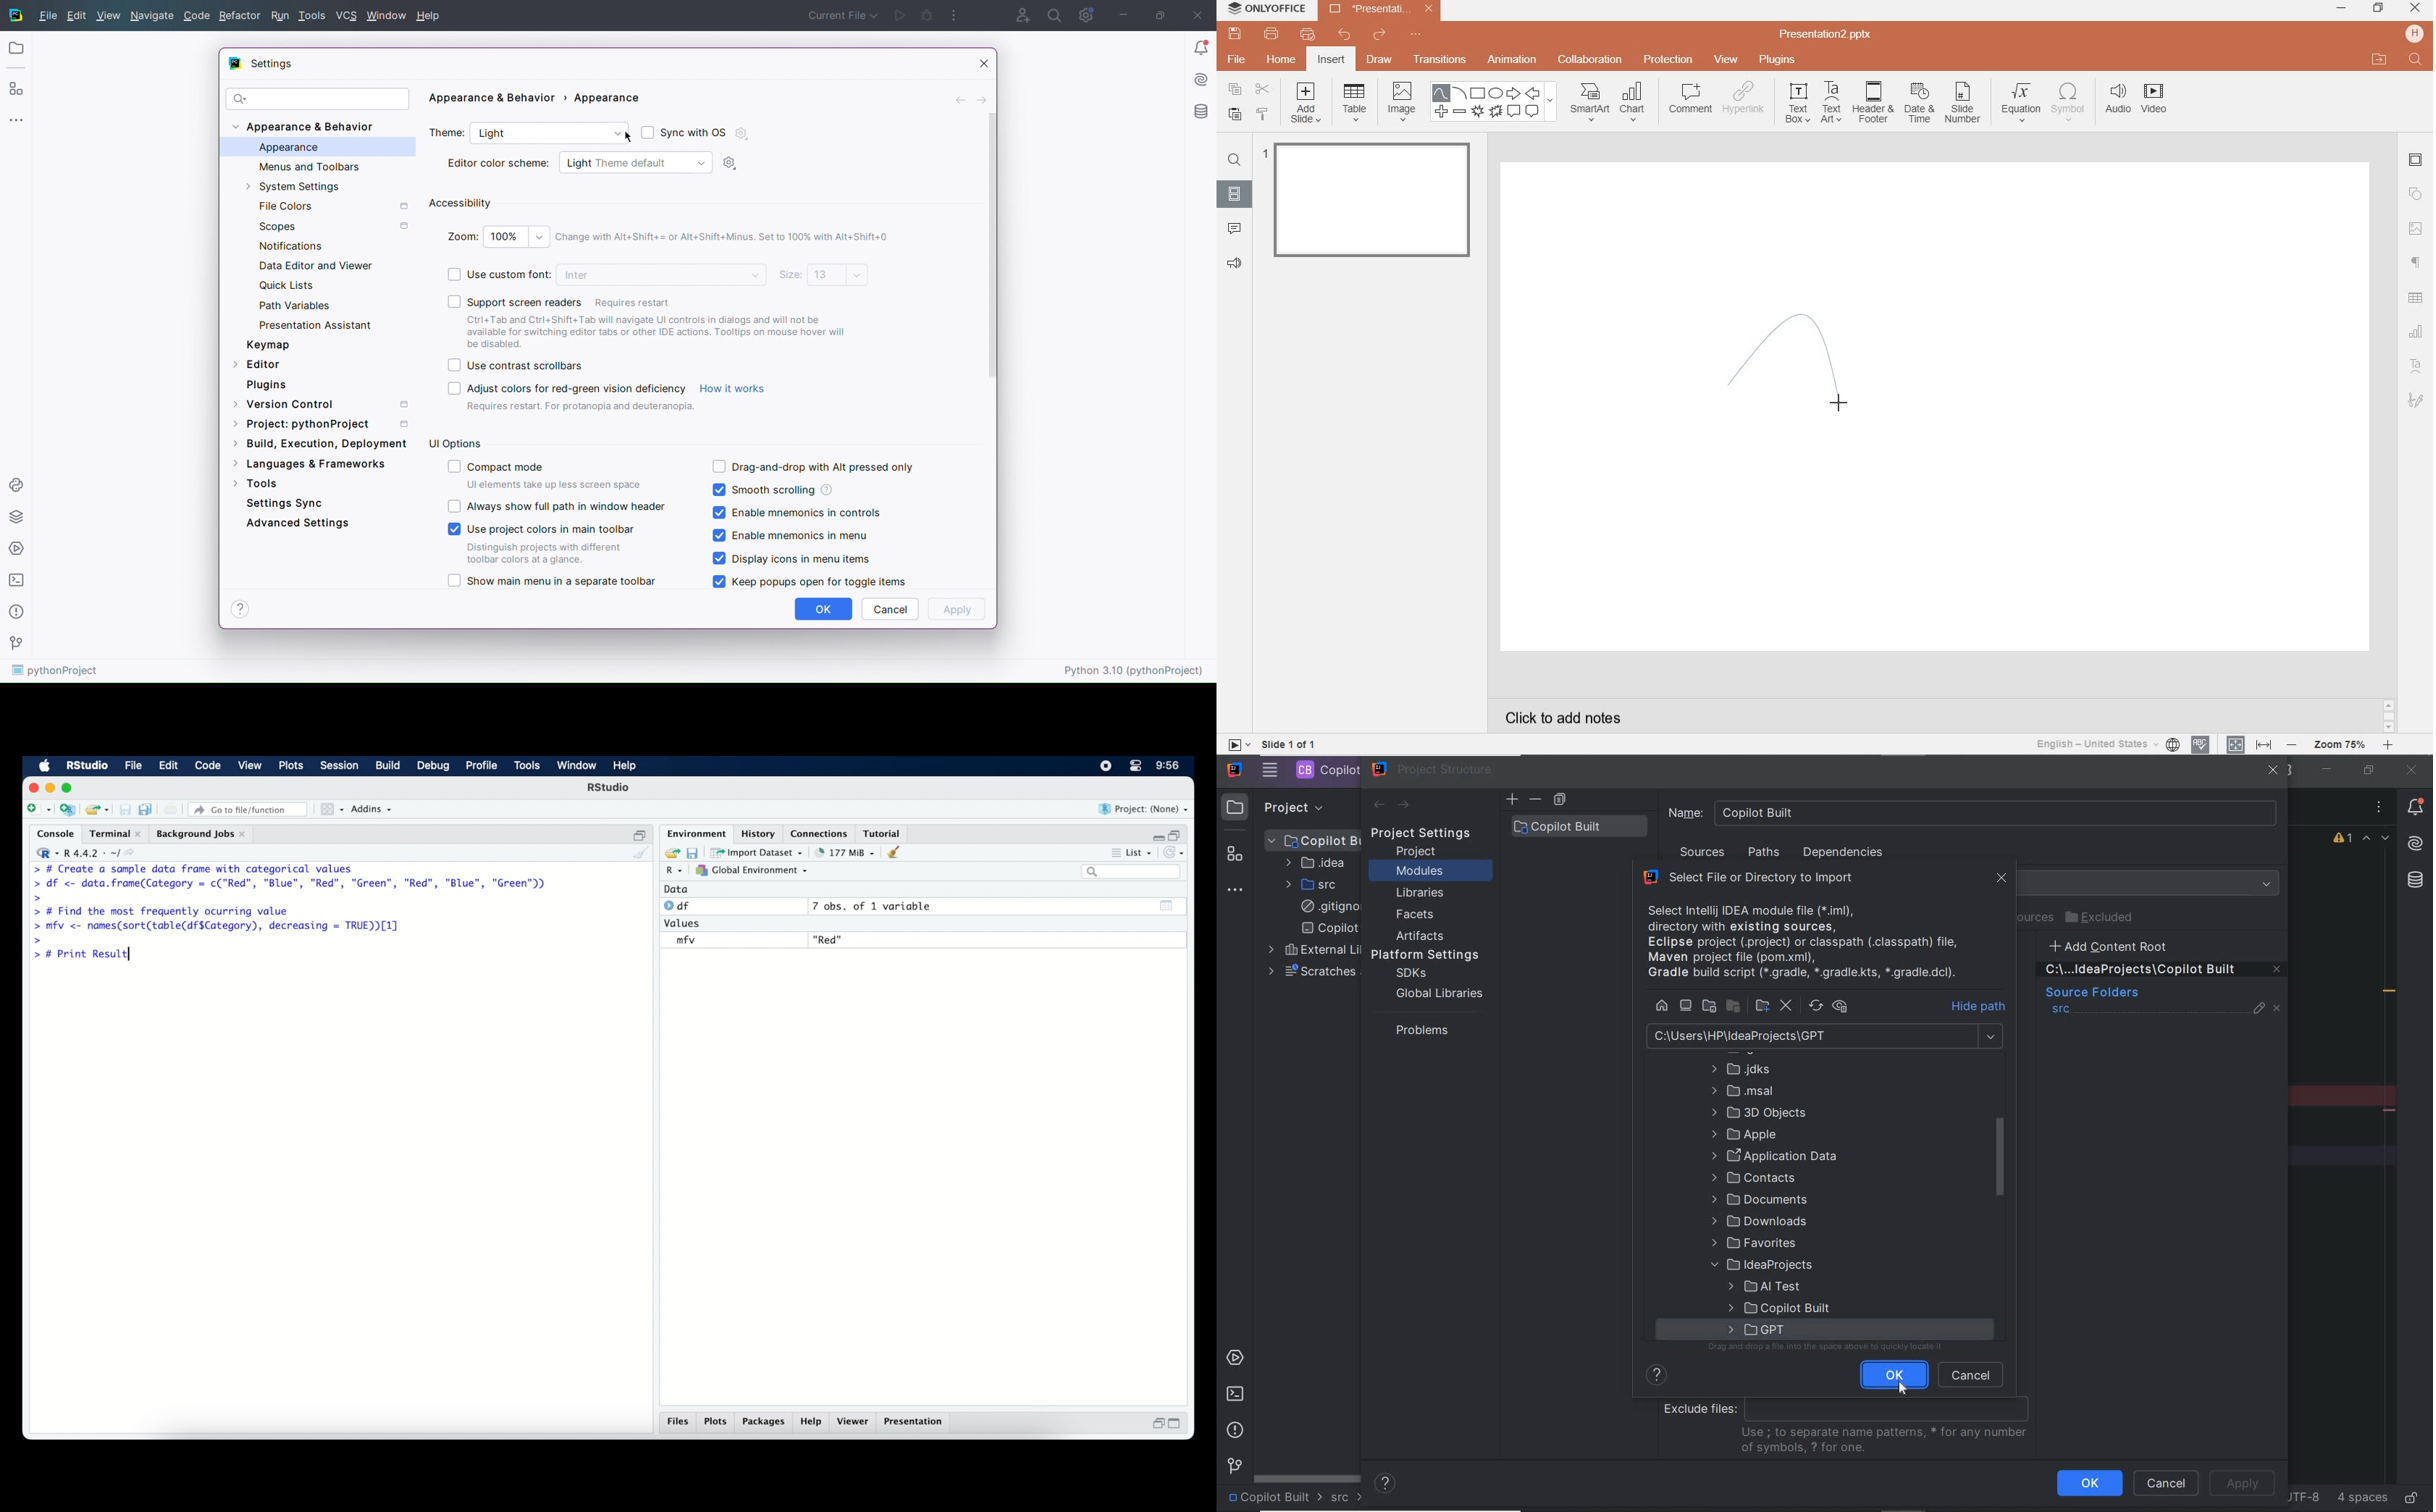 Image resolution: width=2436 pixels, height=1512 pixels. Describe the element at coordinates (2418, 330) in the screenshot. I see `CHART SETTINGS` at that location.